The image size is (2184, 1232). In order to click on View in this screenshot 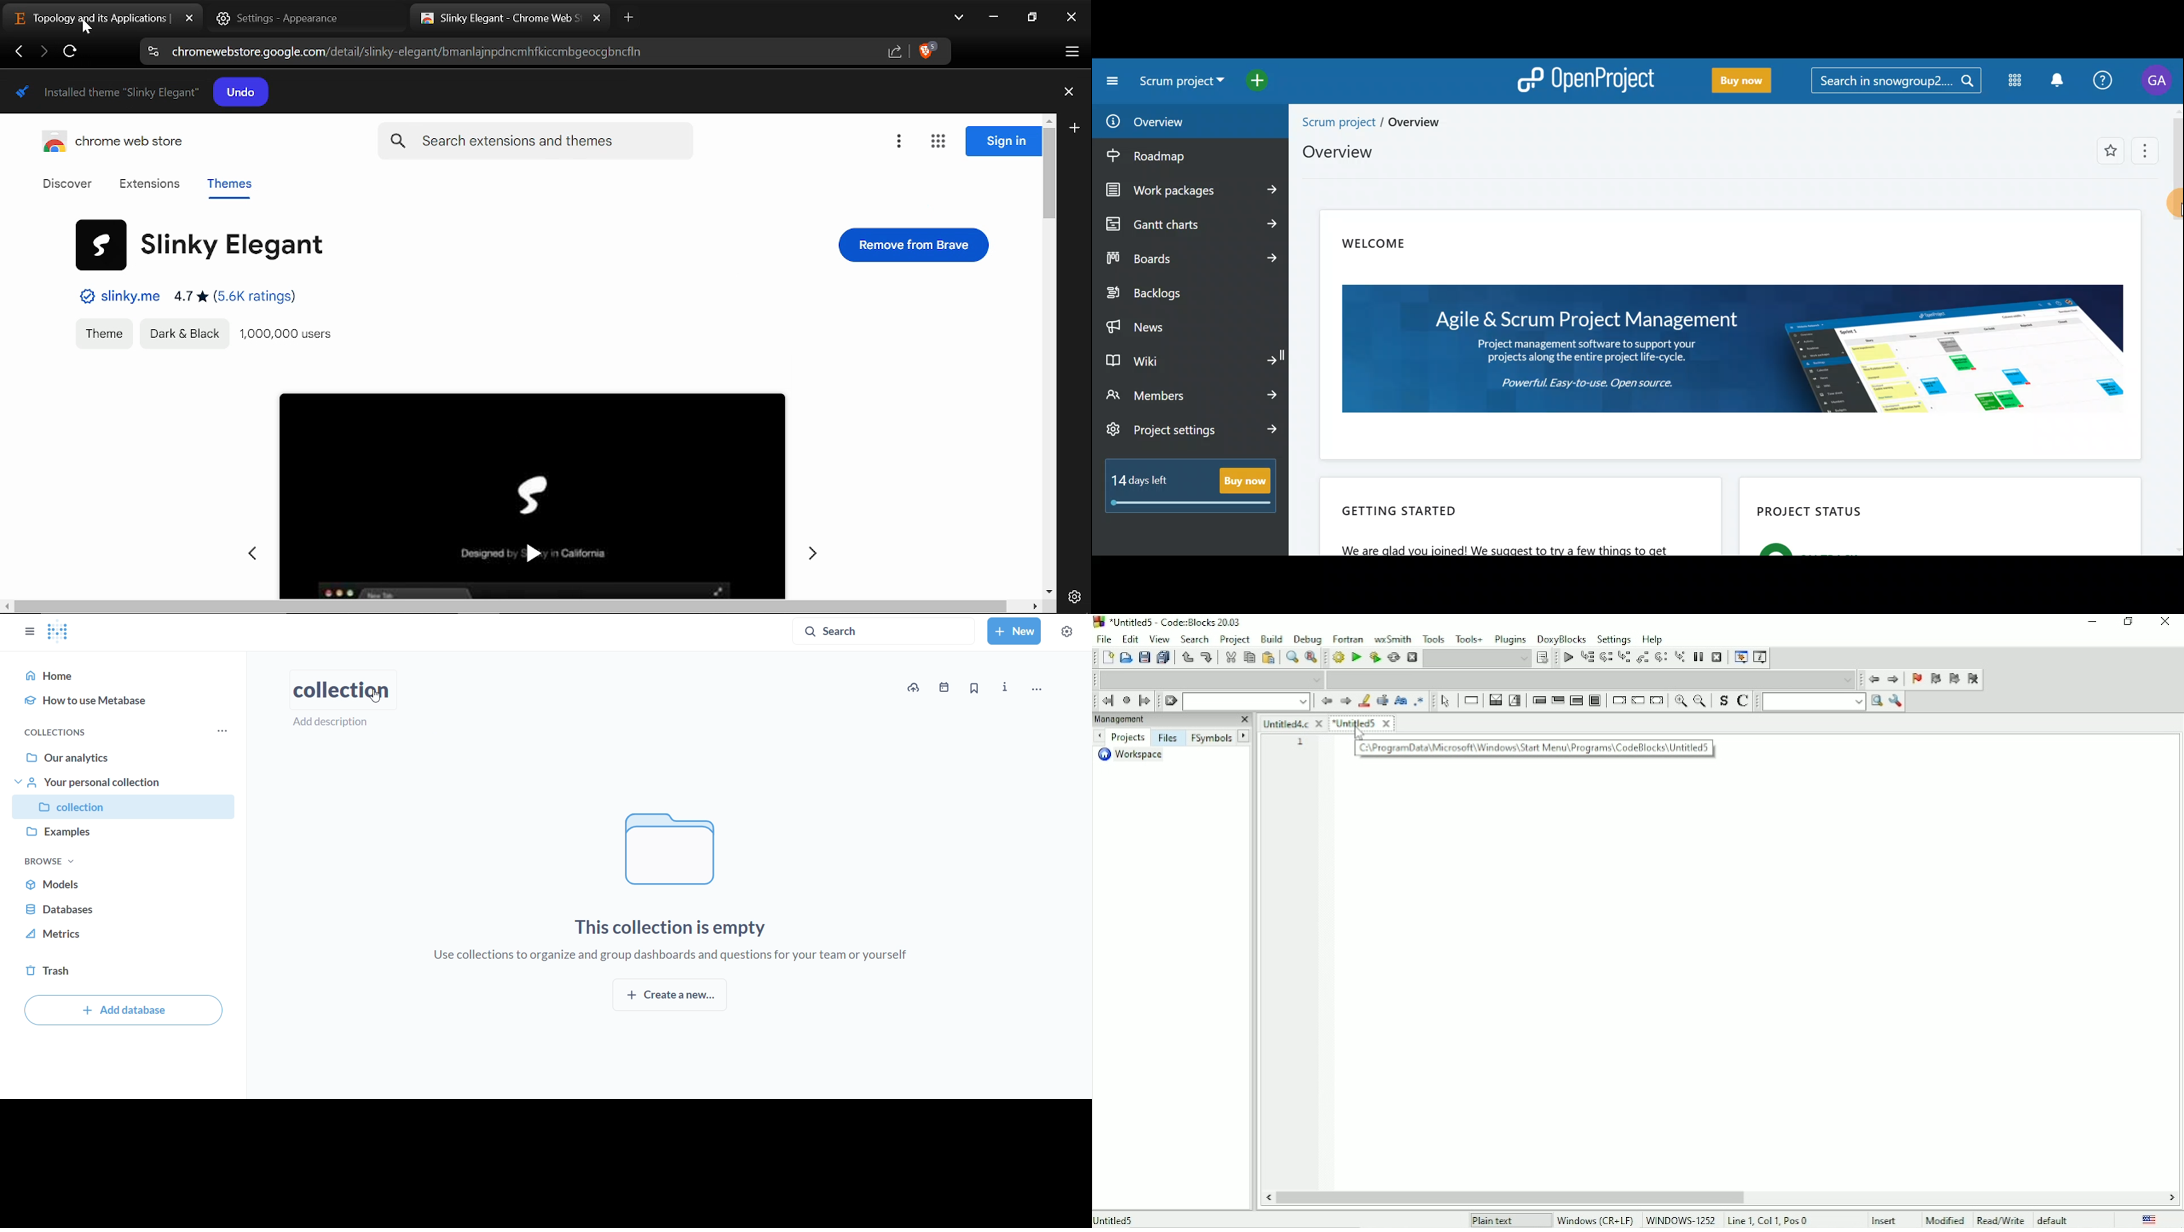, I will do `click(1159, 640)`.